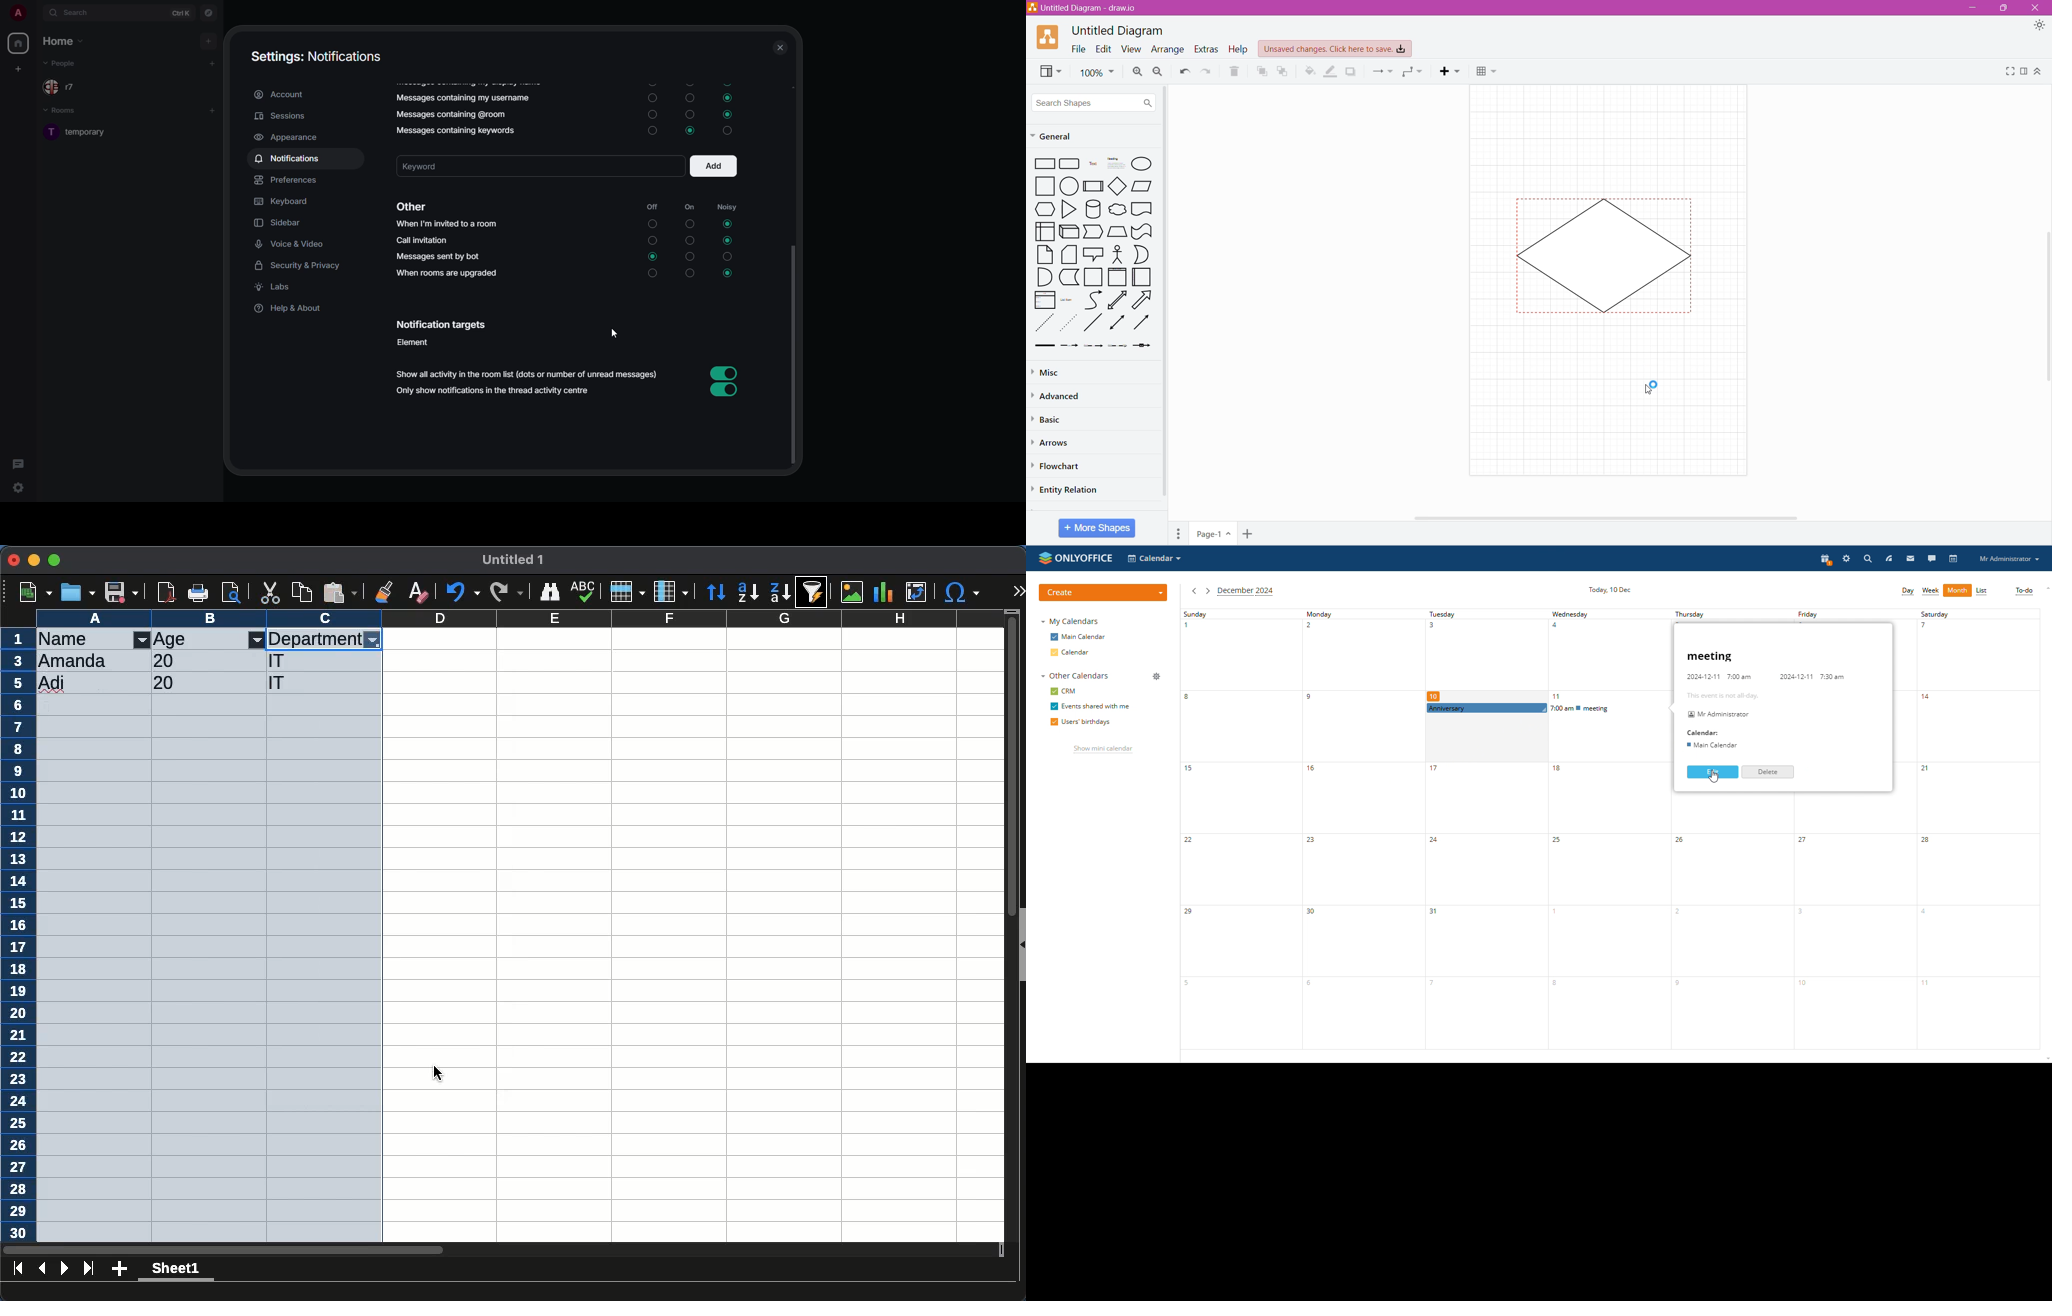 This screenshot has width=2072, height=1316. What do you see at coordinates (340, 592) in the screenshot?
I see `paste` at bounding box center [340, 592].